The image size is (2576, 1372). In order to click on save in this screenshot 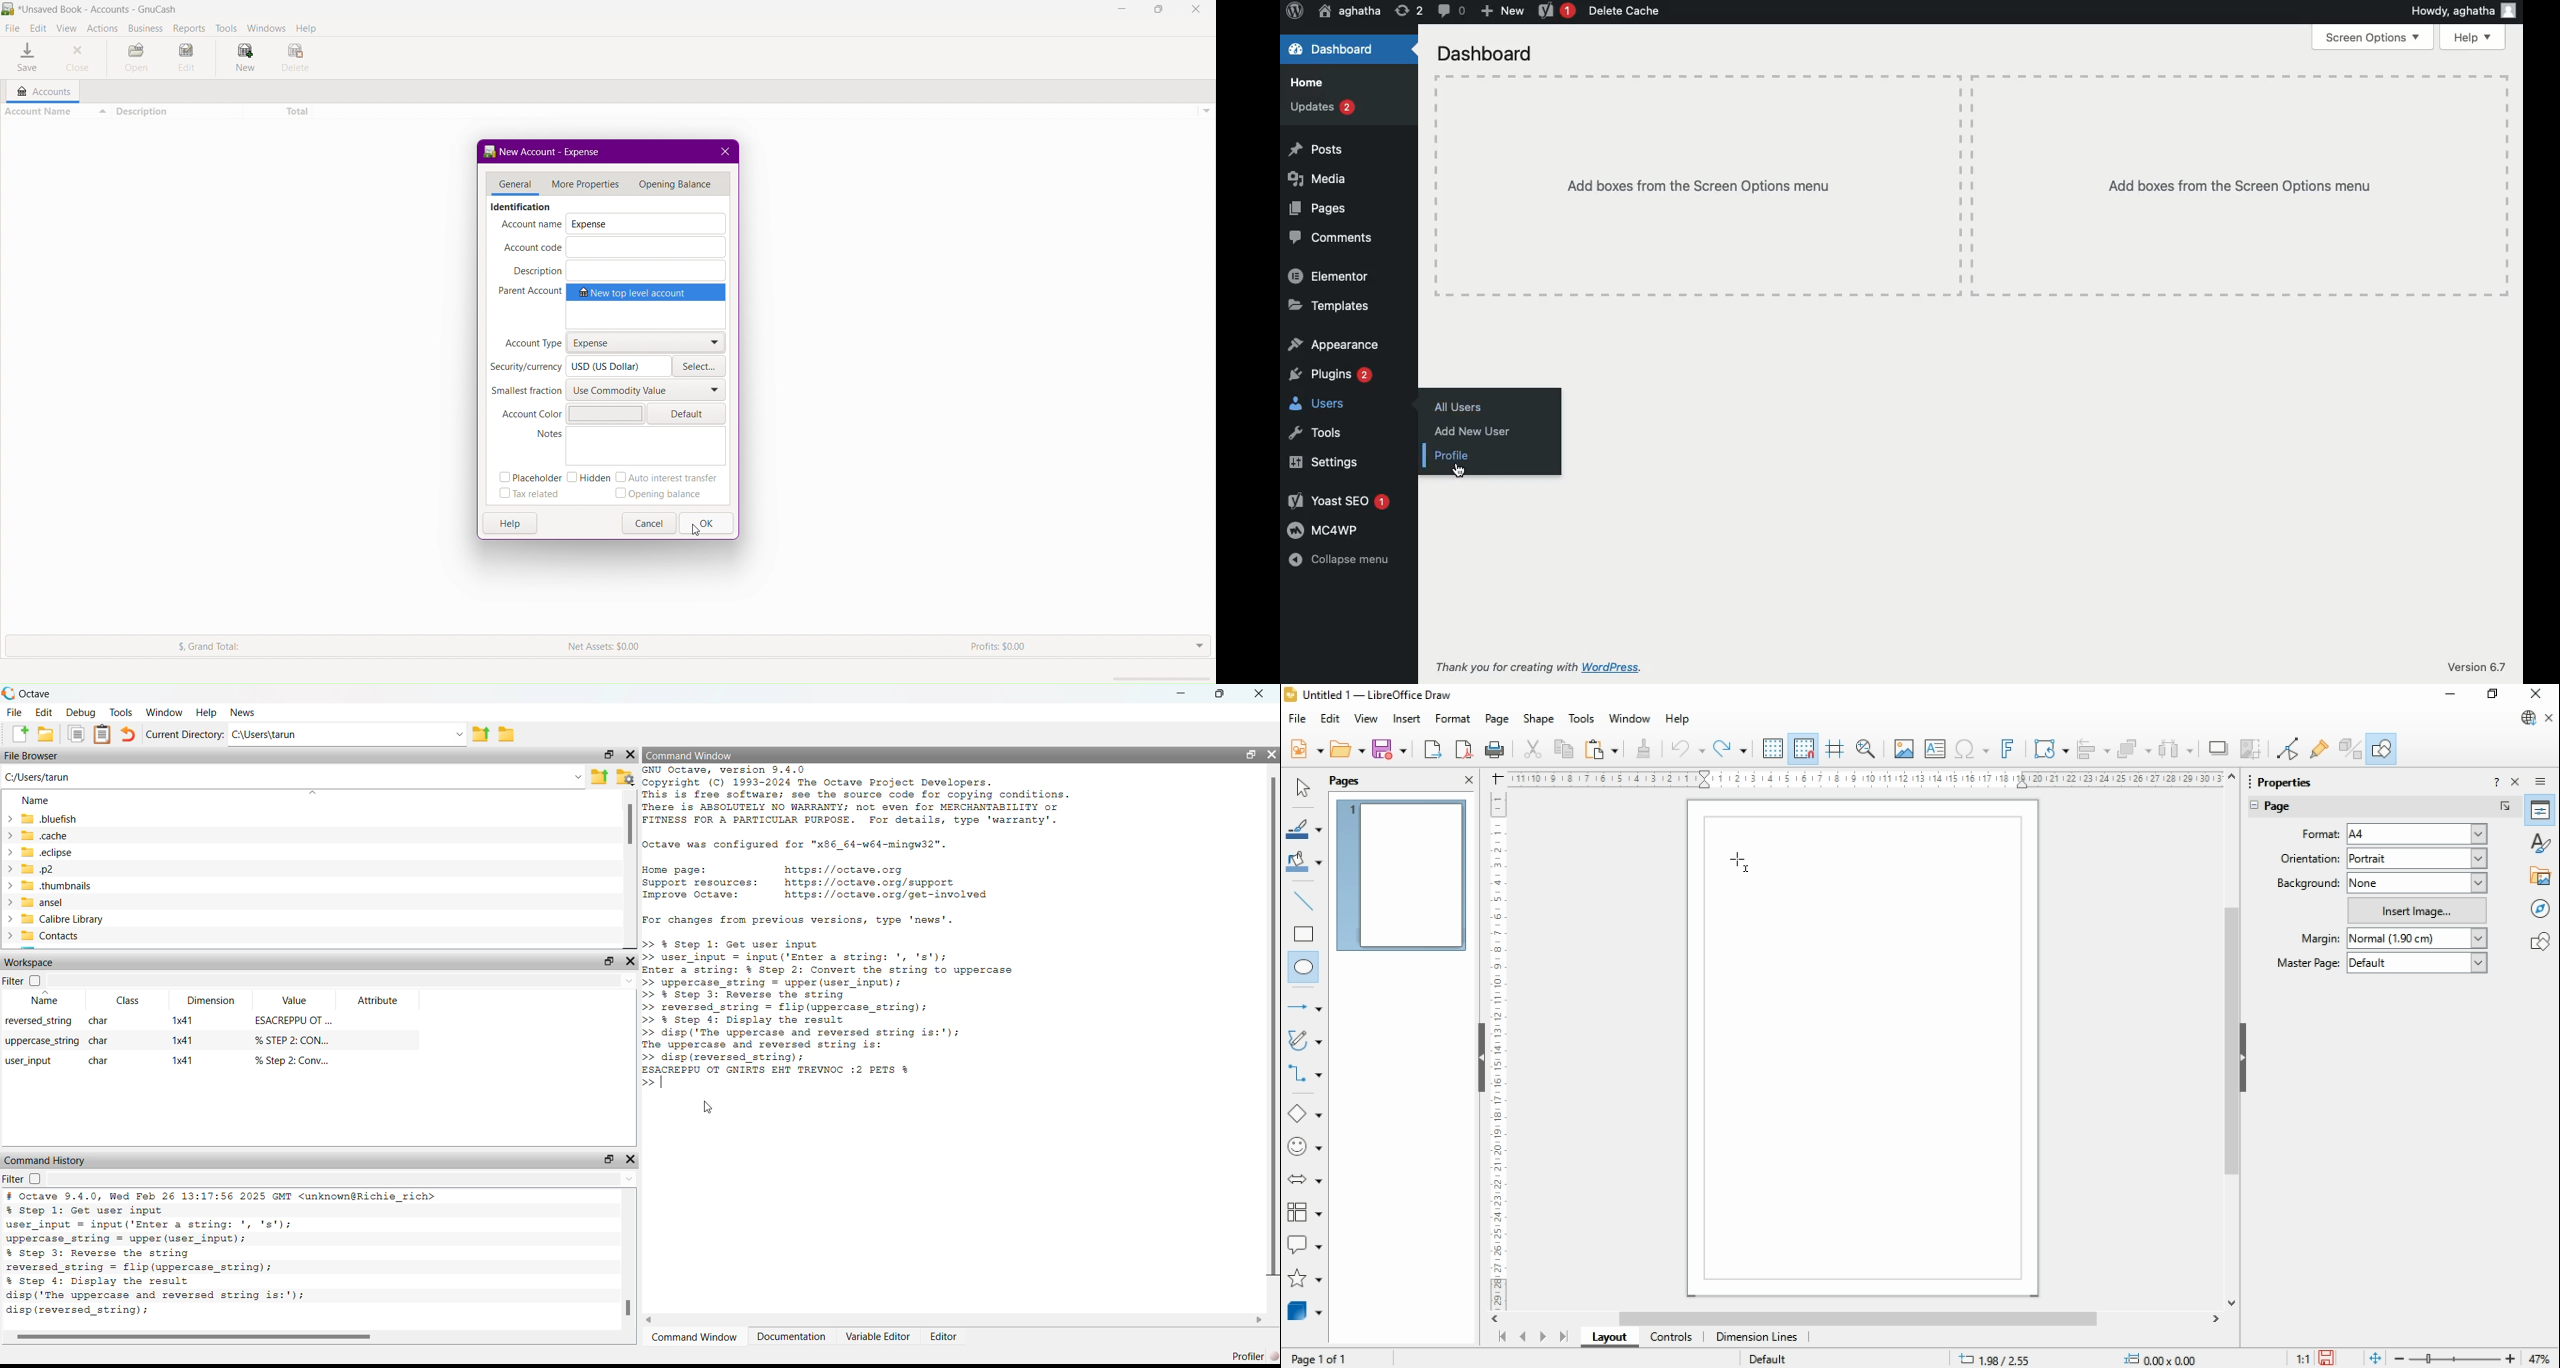, I will do `click(1389, 749)`.